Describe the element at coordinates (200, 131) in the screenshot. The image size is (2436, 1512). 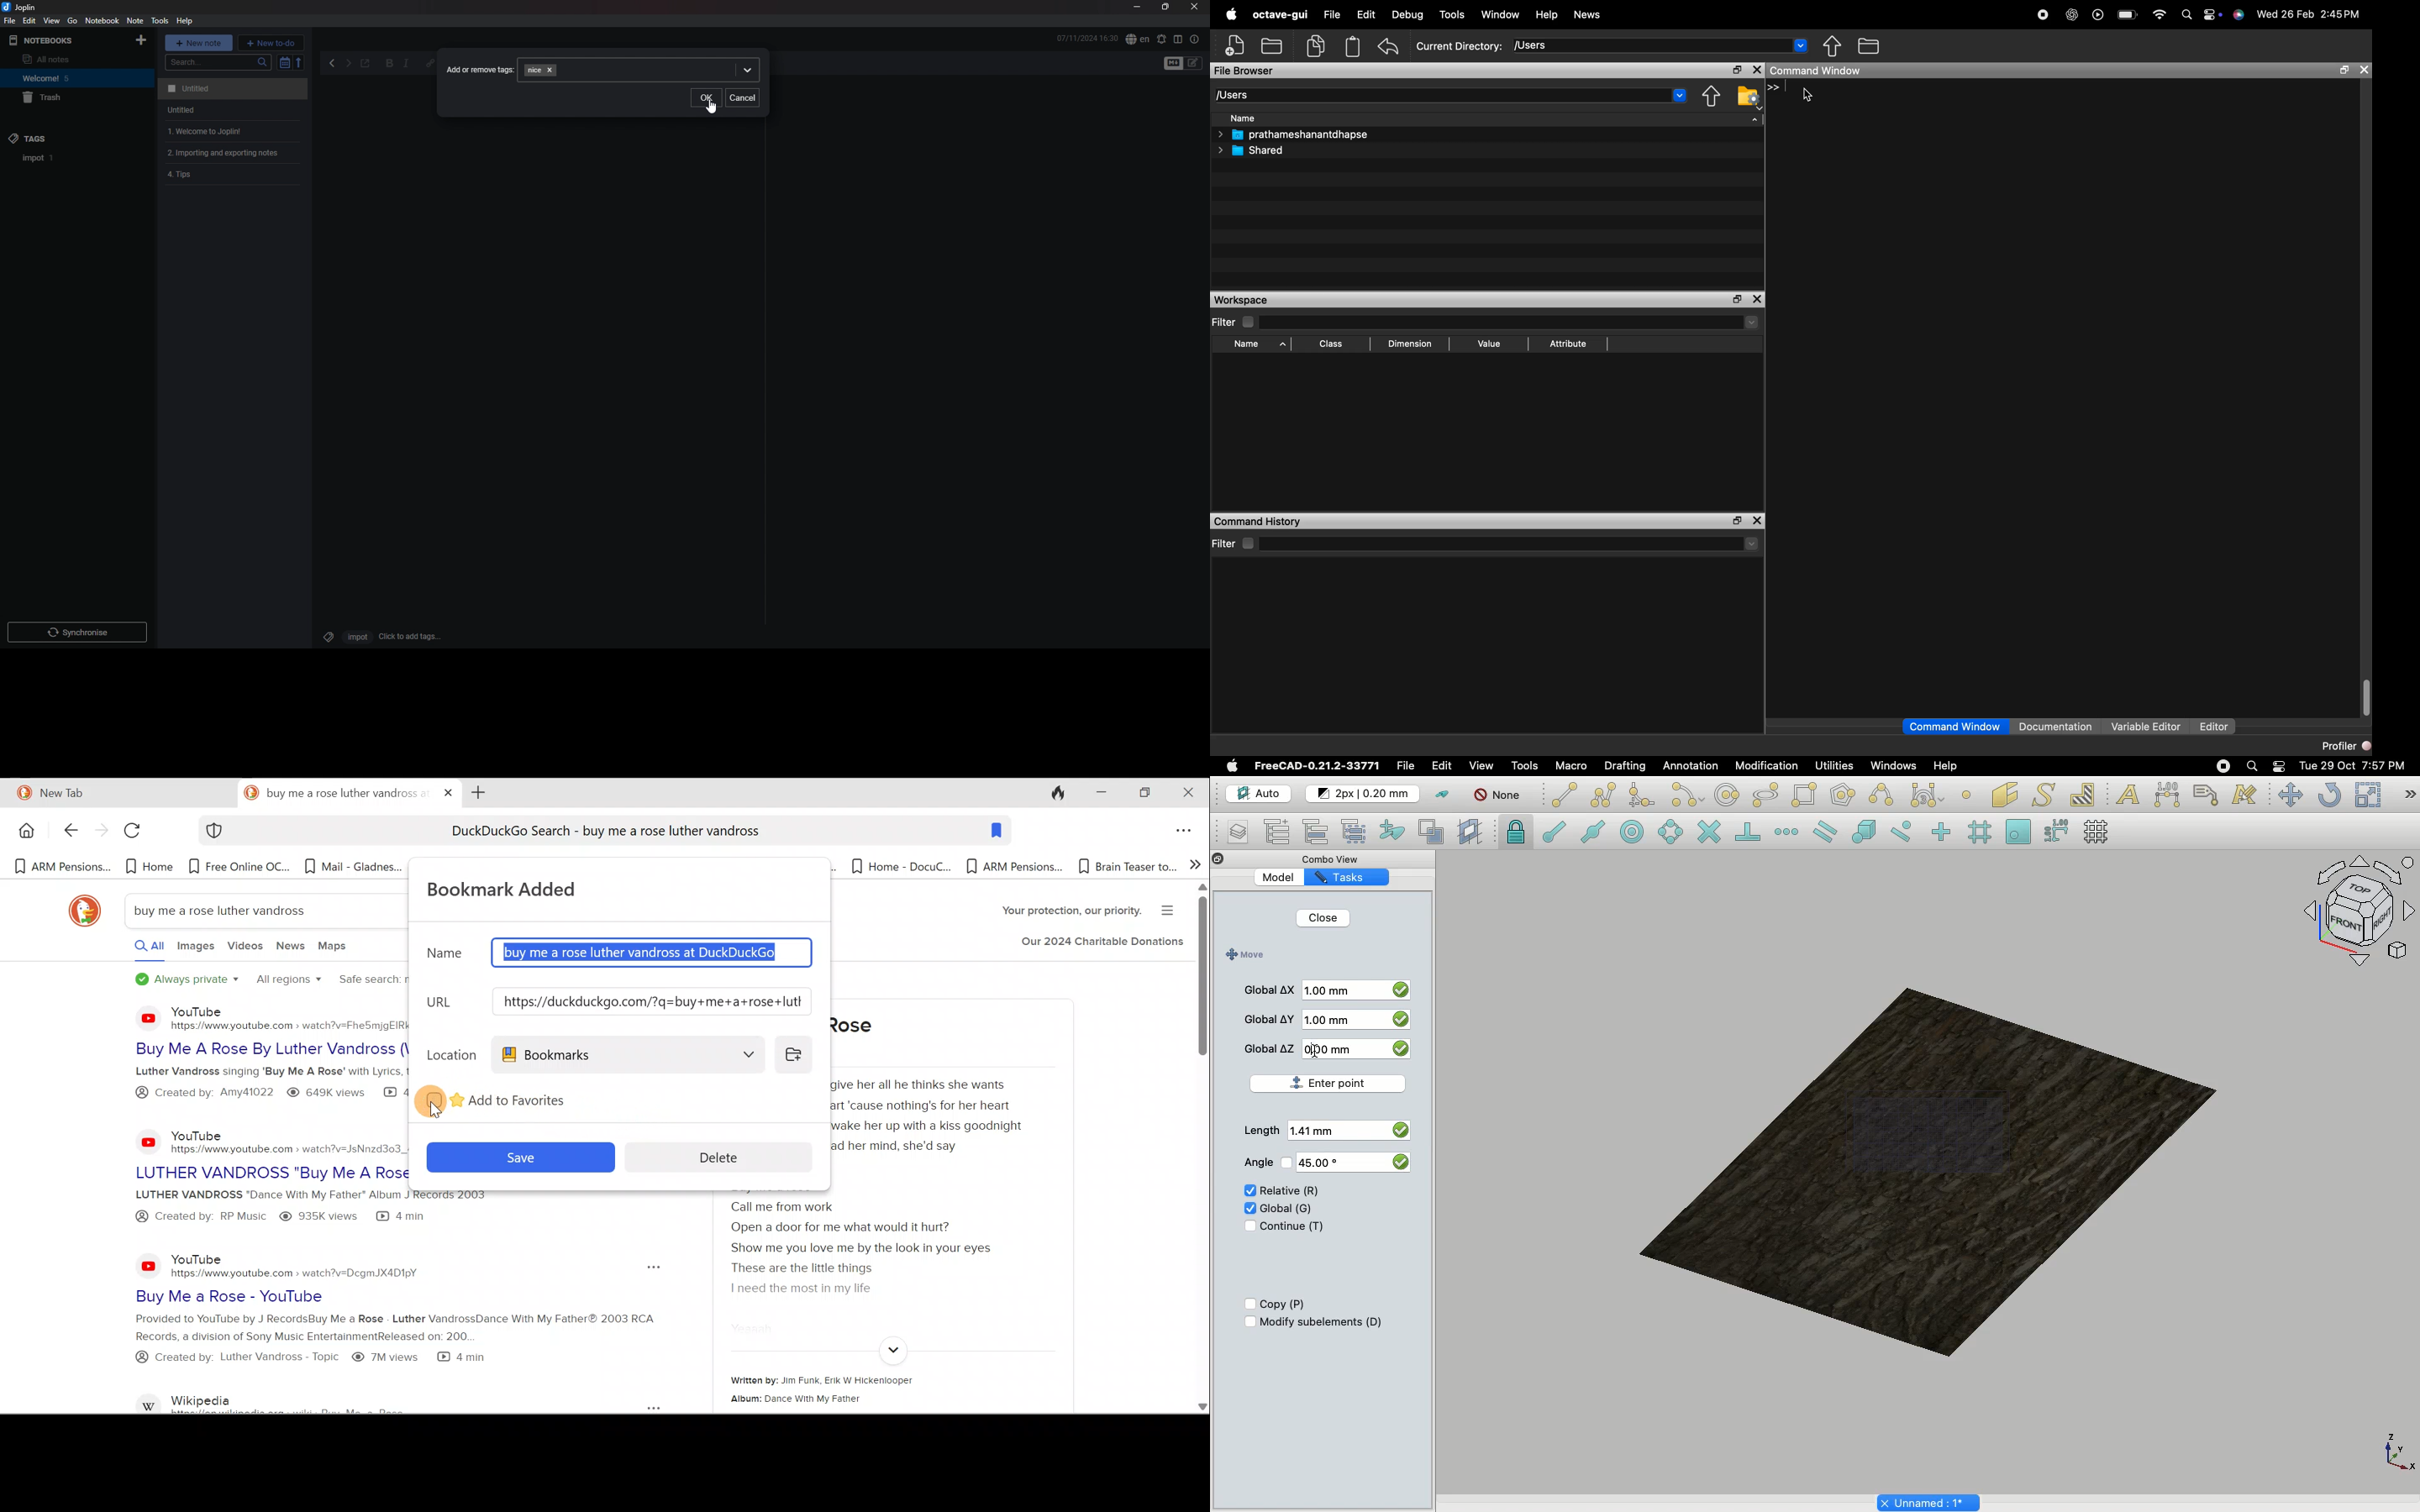
I see `1. Welcome` at that location.